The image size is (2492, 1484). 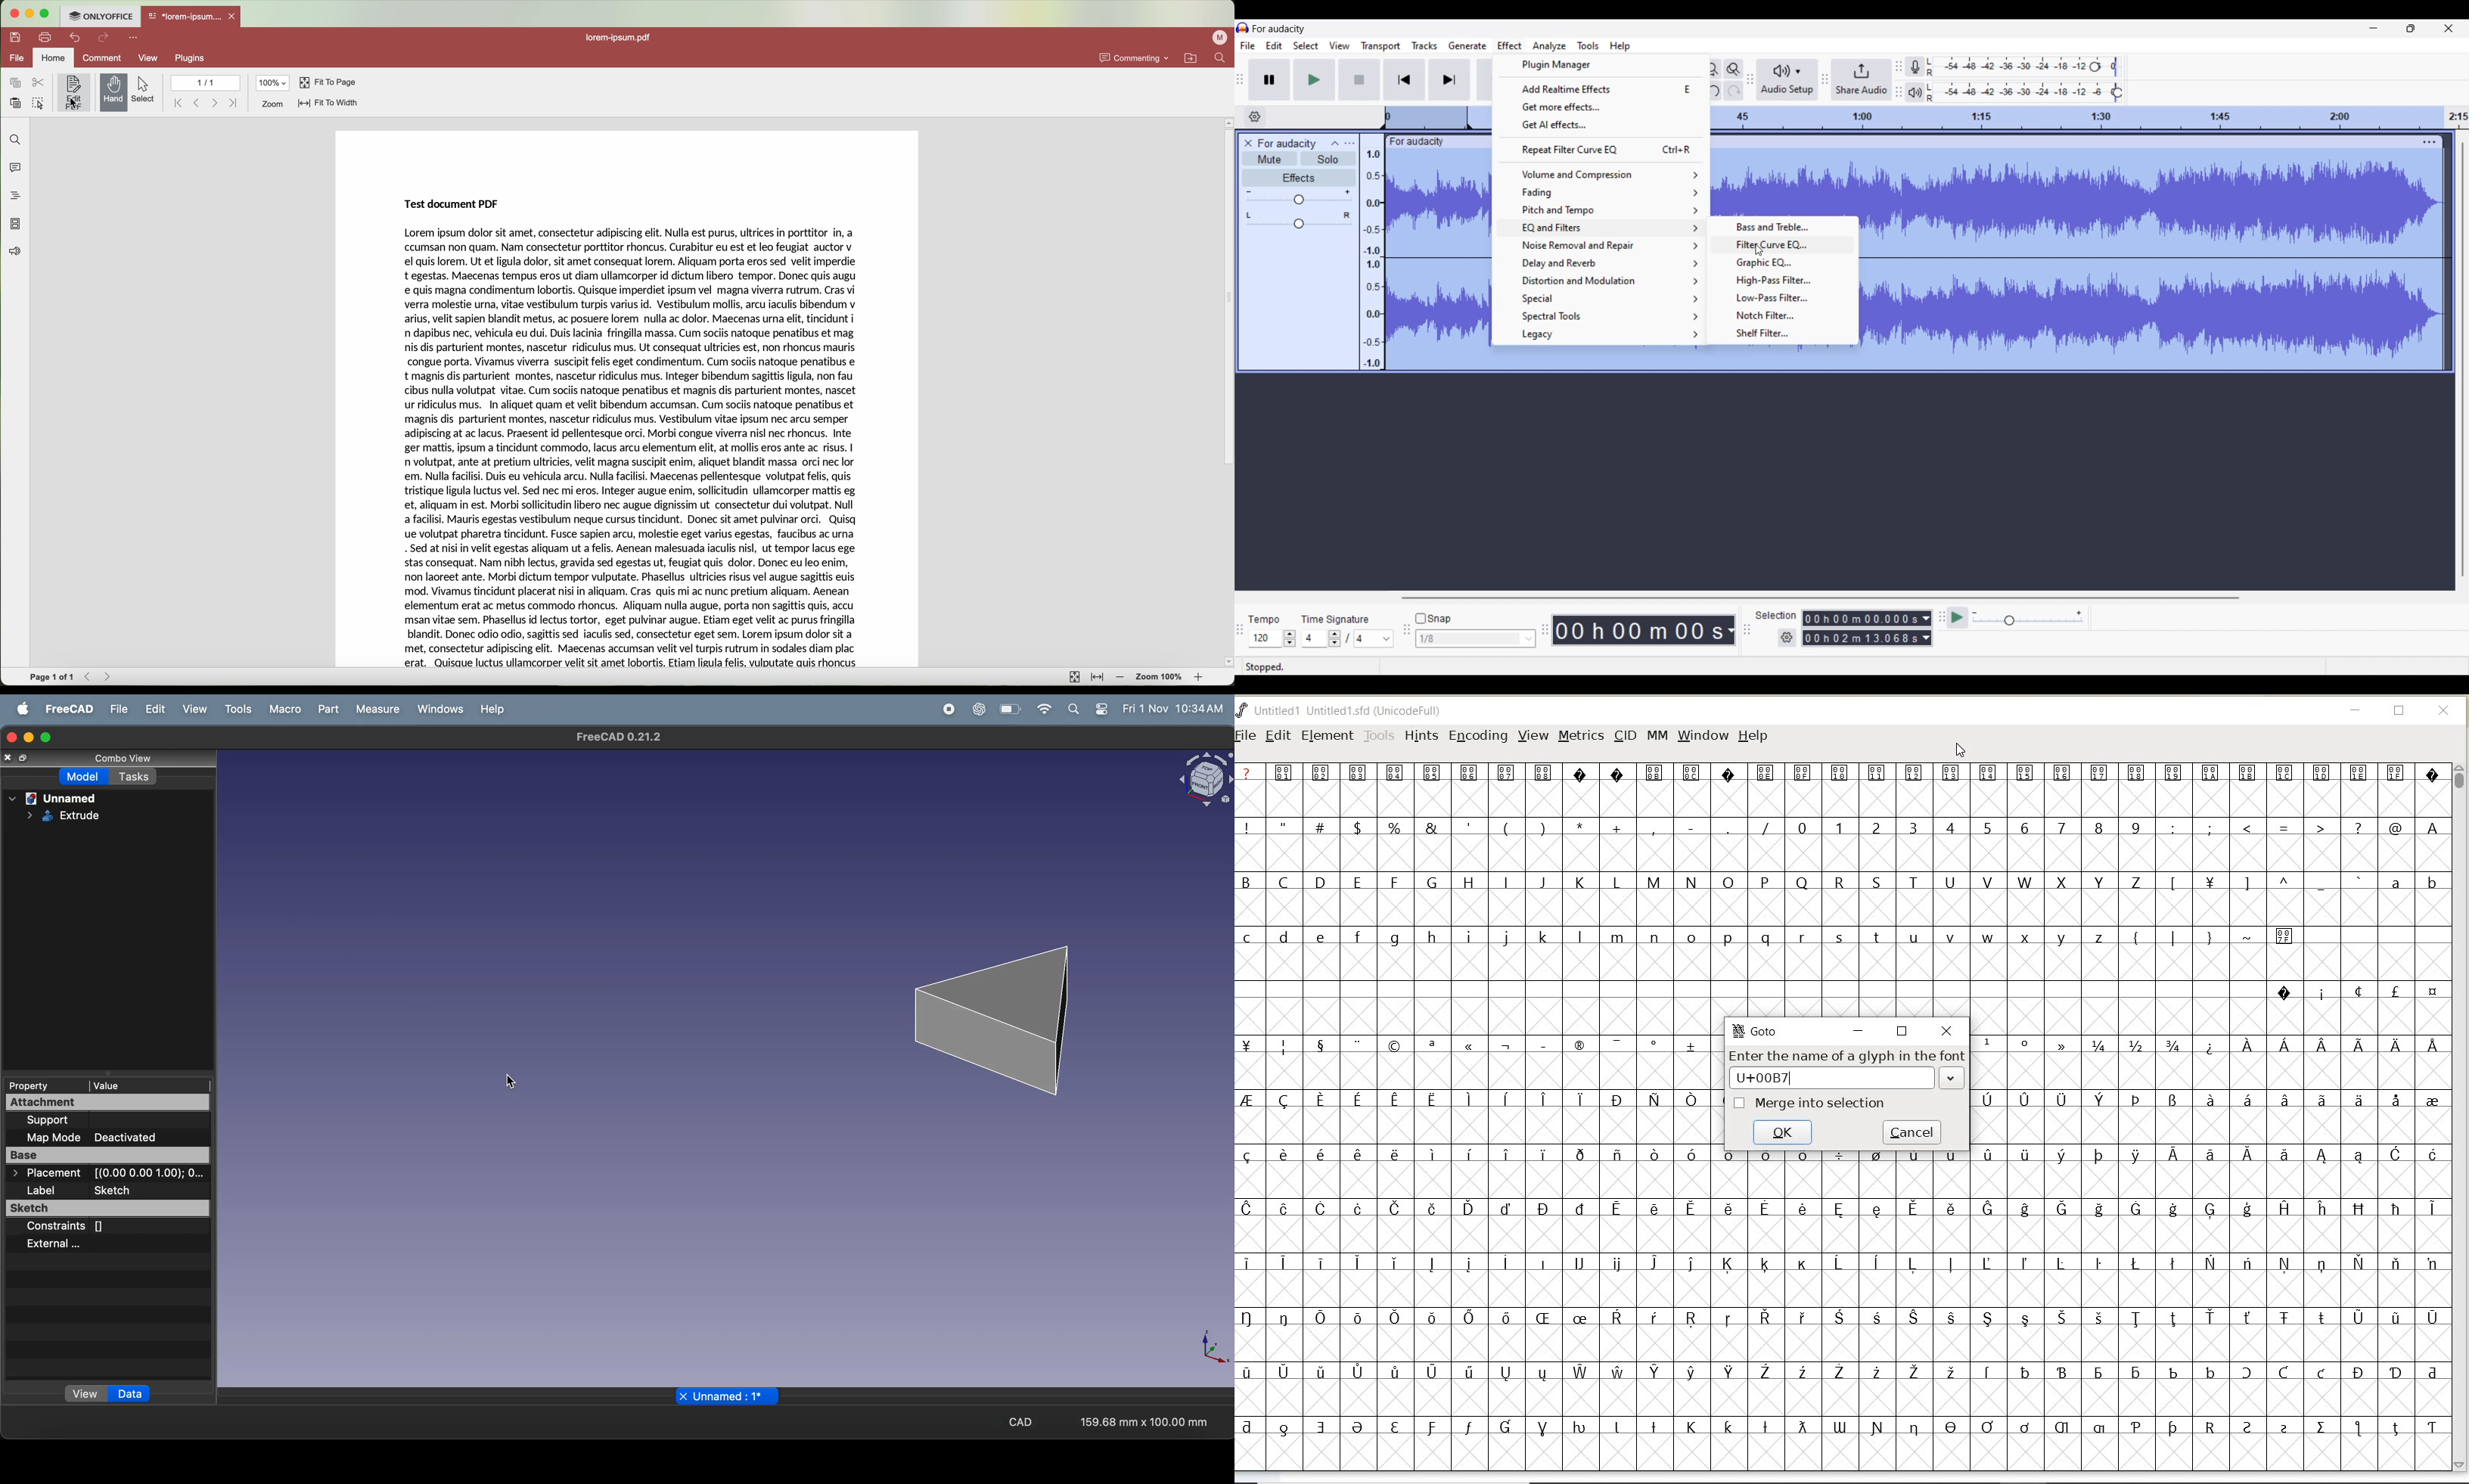 I want to click on Snap toggle, so click(x=1433, y=618).